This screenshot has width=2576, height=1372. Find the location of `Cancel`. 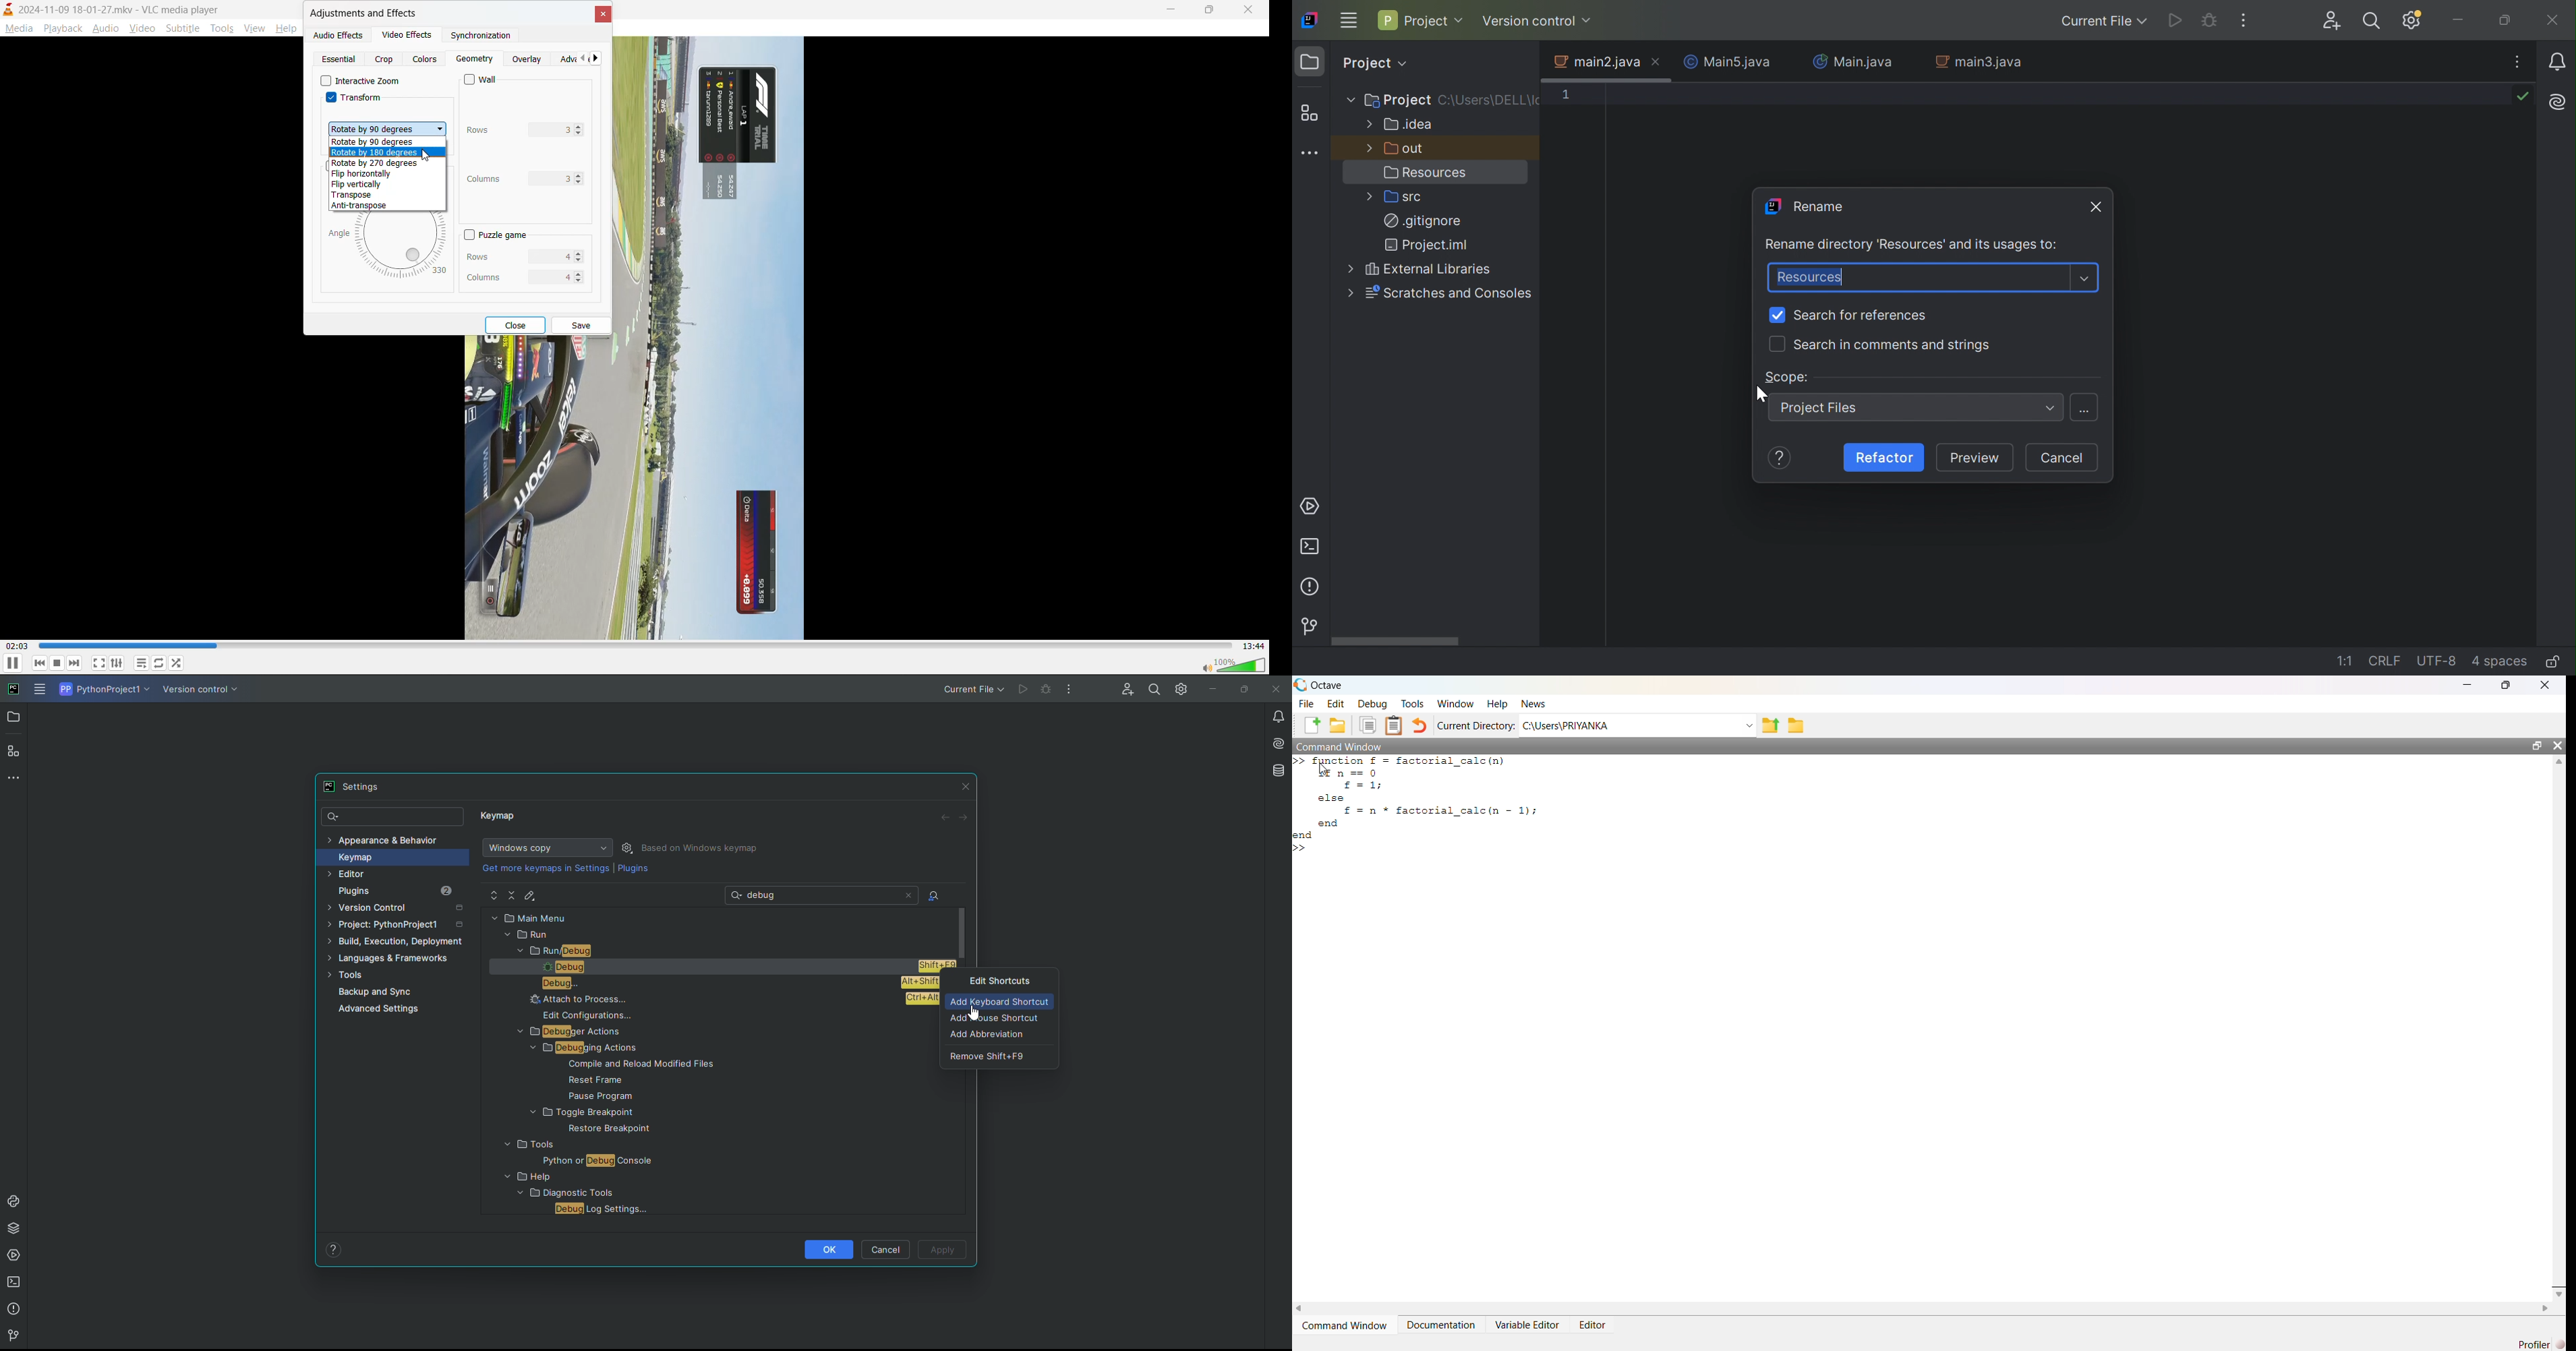

Cancel is located at coordinates (888, 1249).